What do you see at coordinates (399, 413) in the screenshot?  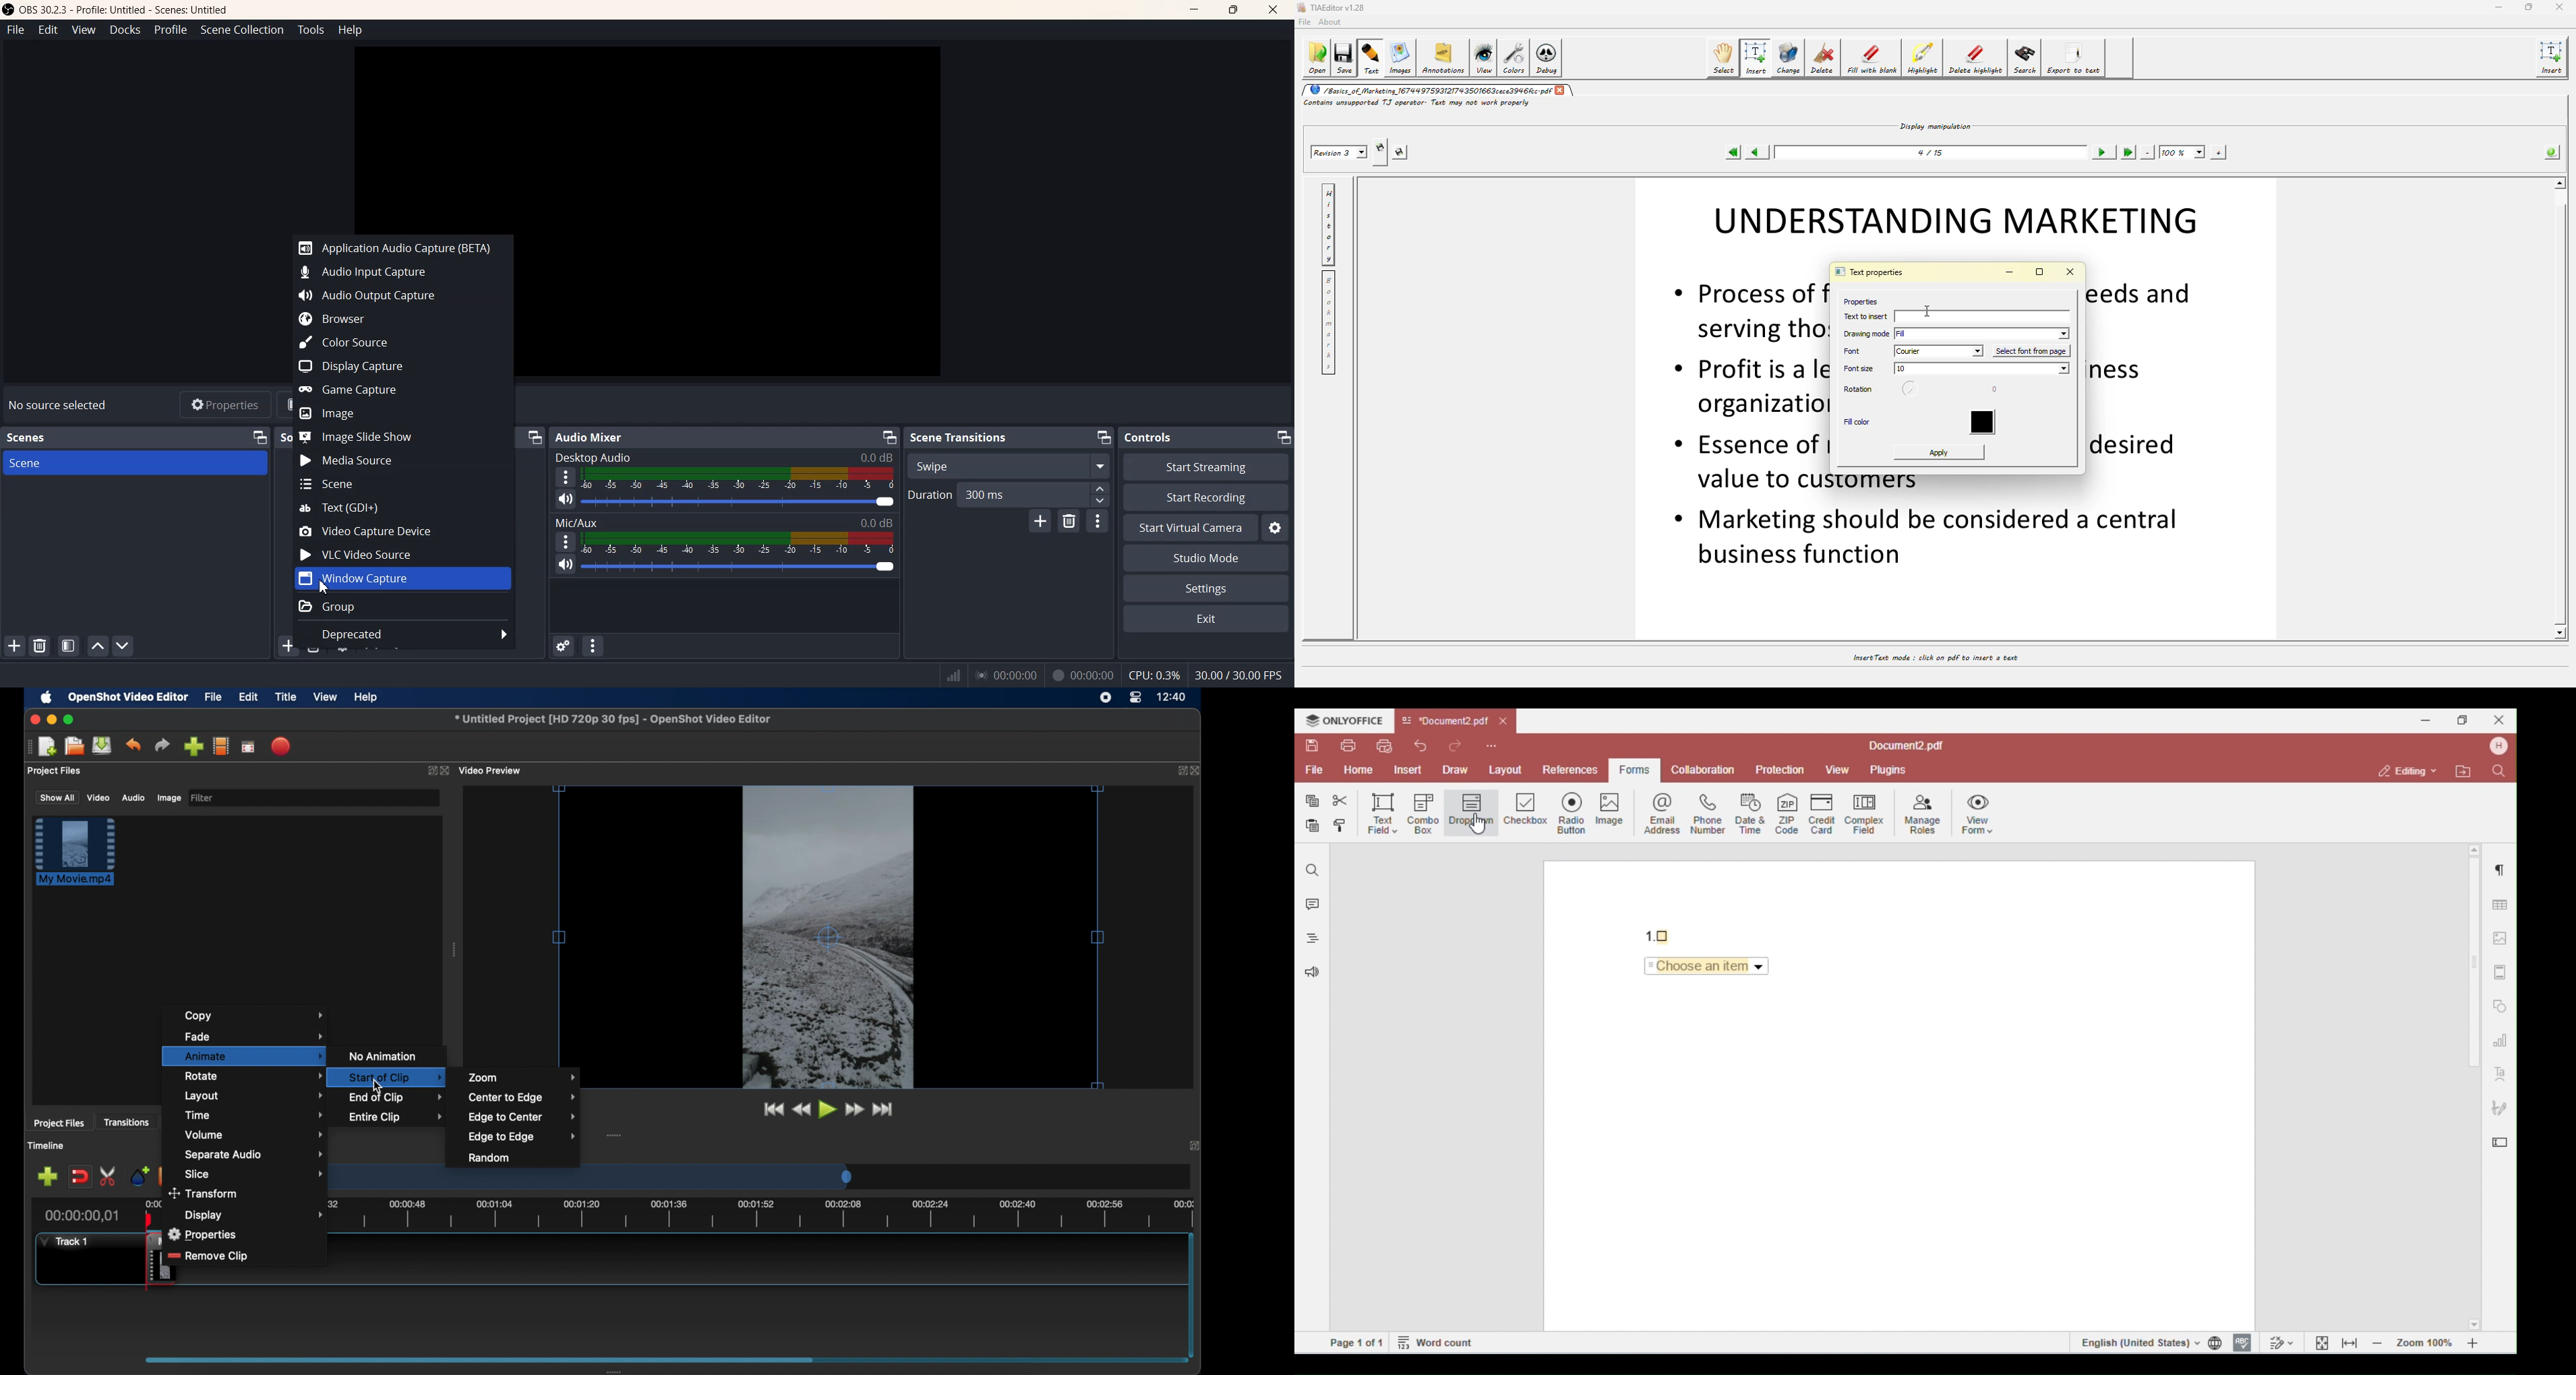 I see `Image` at bounding box center [399, 413].